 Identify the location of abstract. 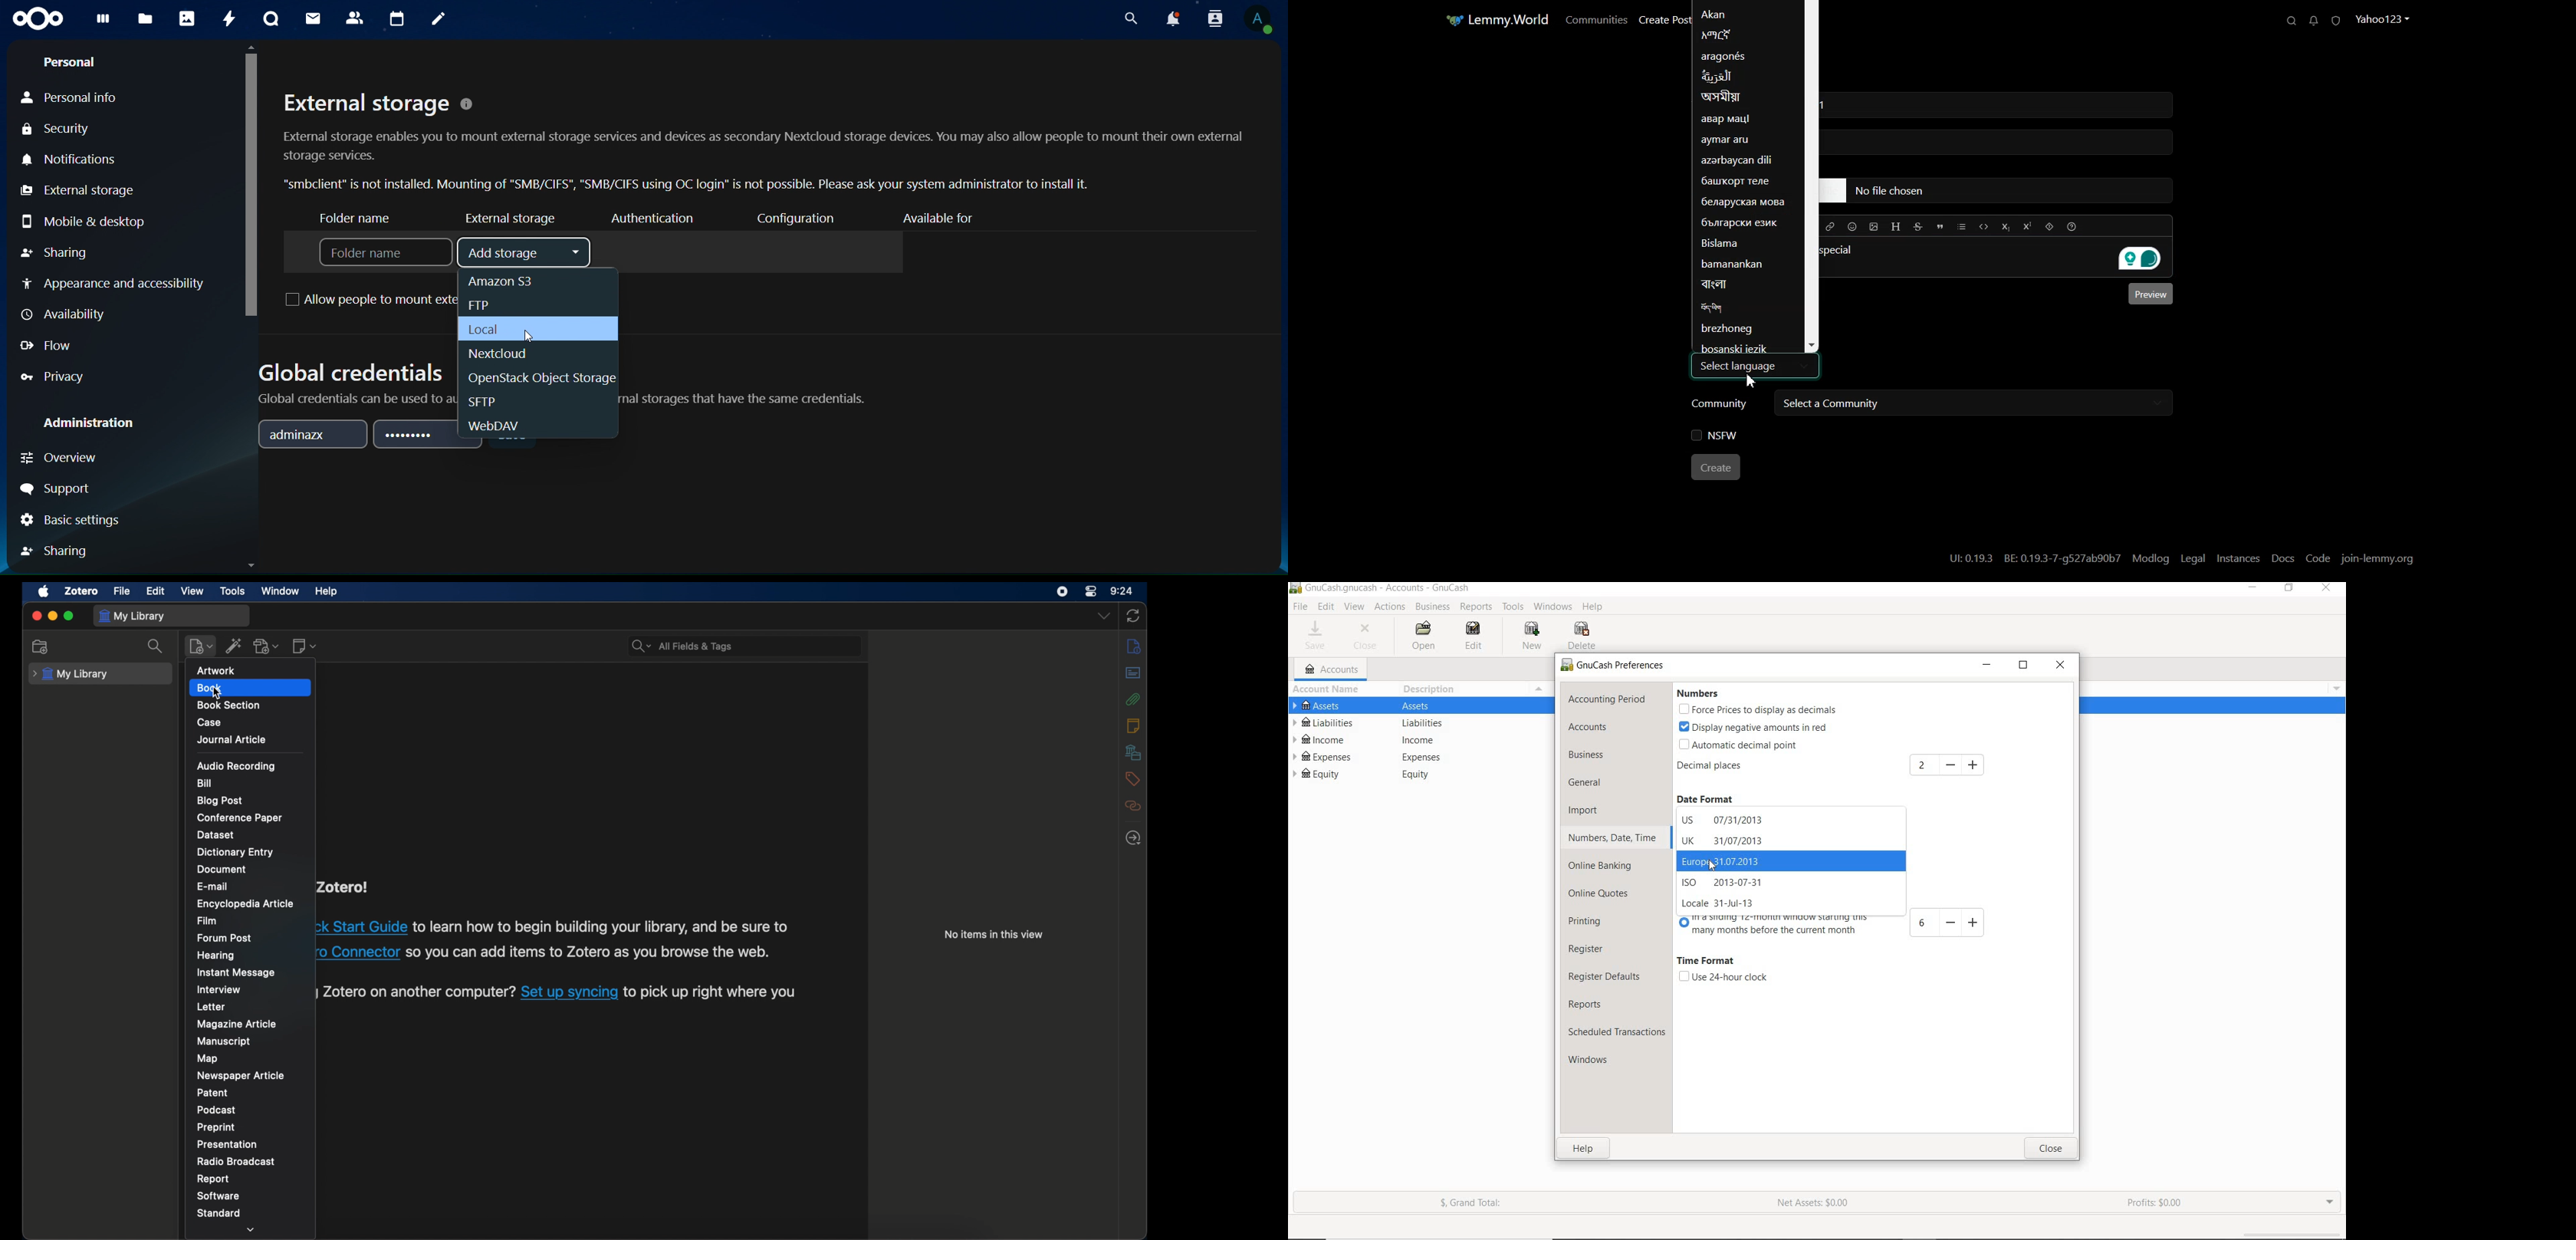
(1133, 673).